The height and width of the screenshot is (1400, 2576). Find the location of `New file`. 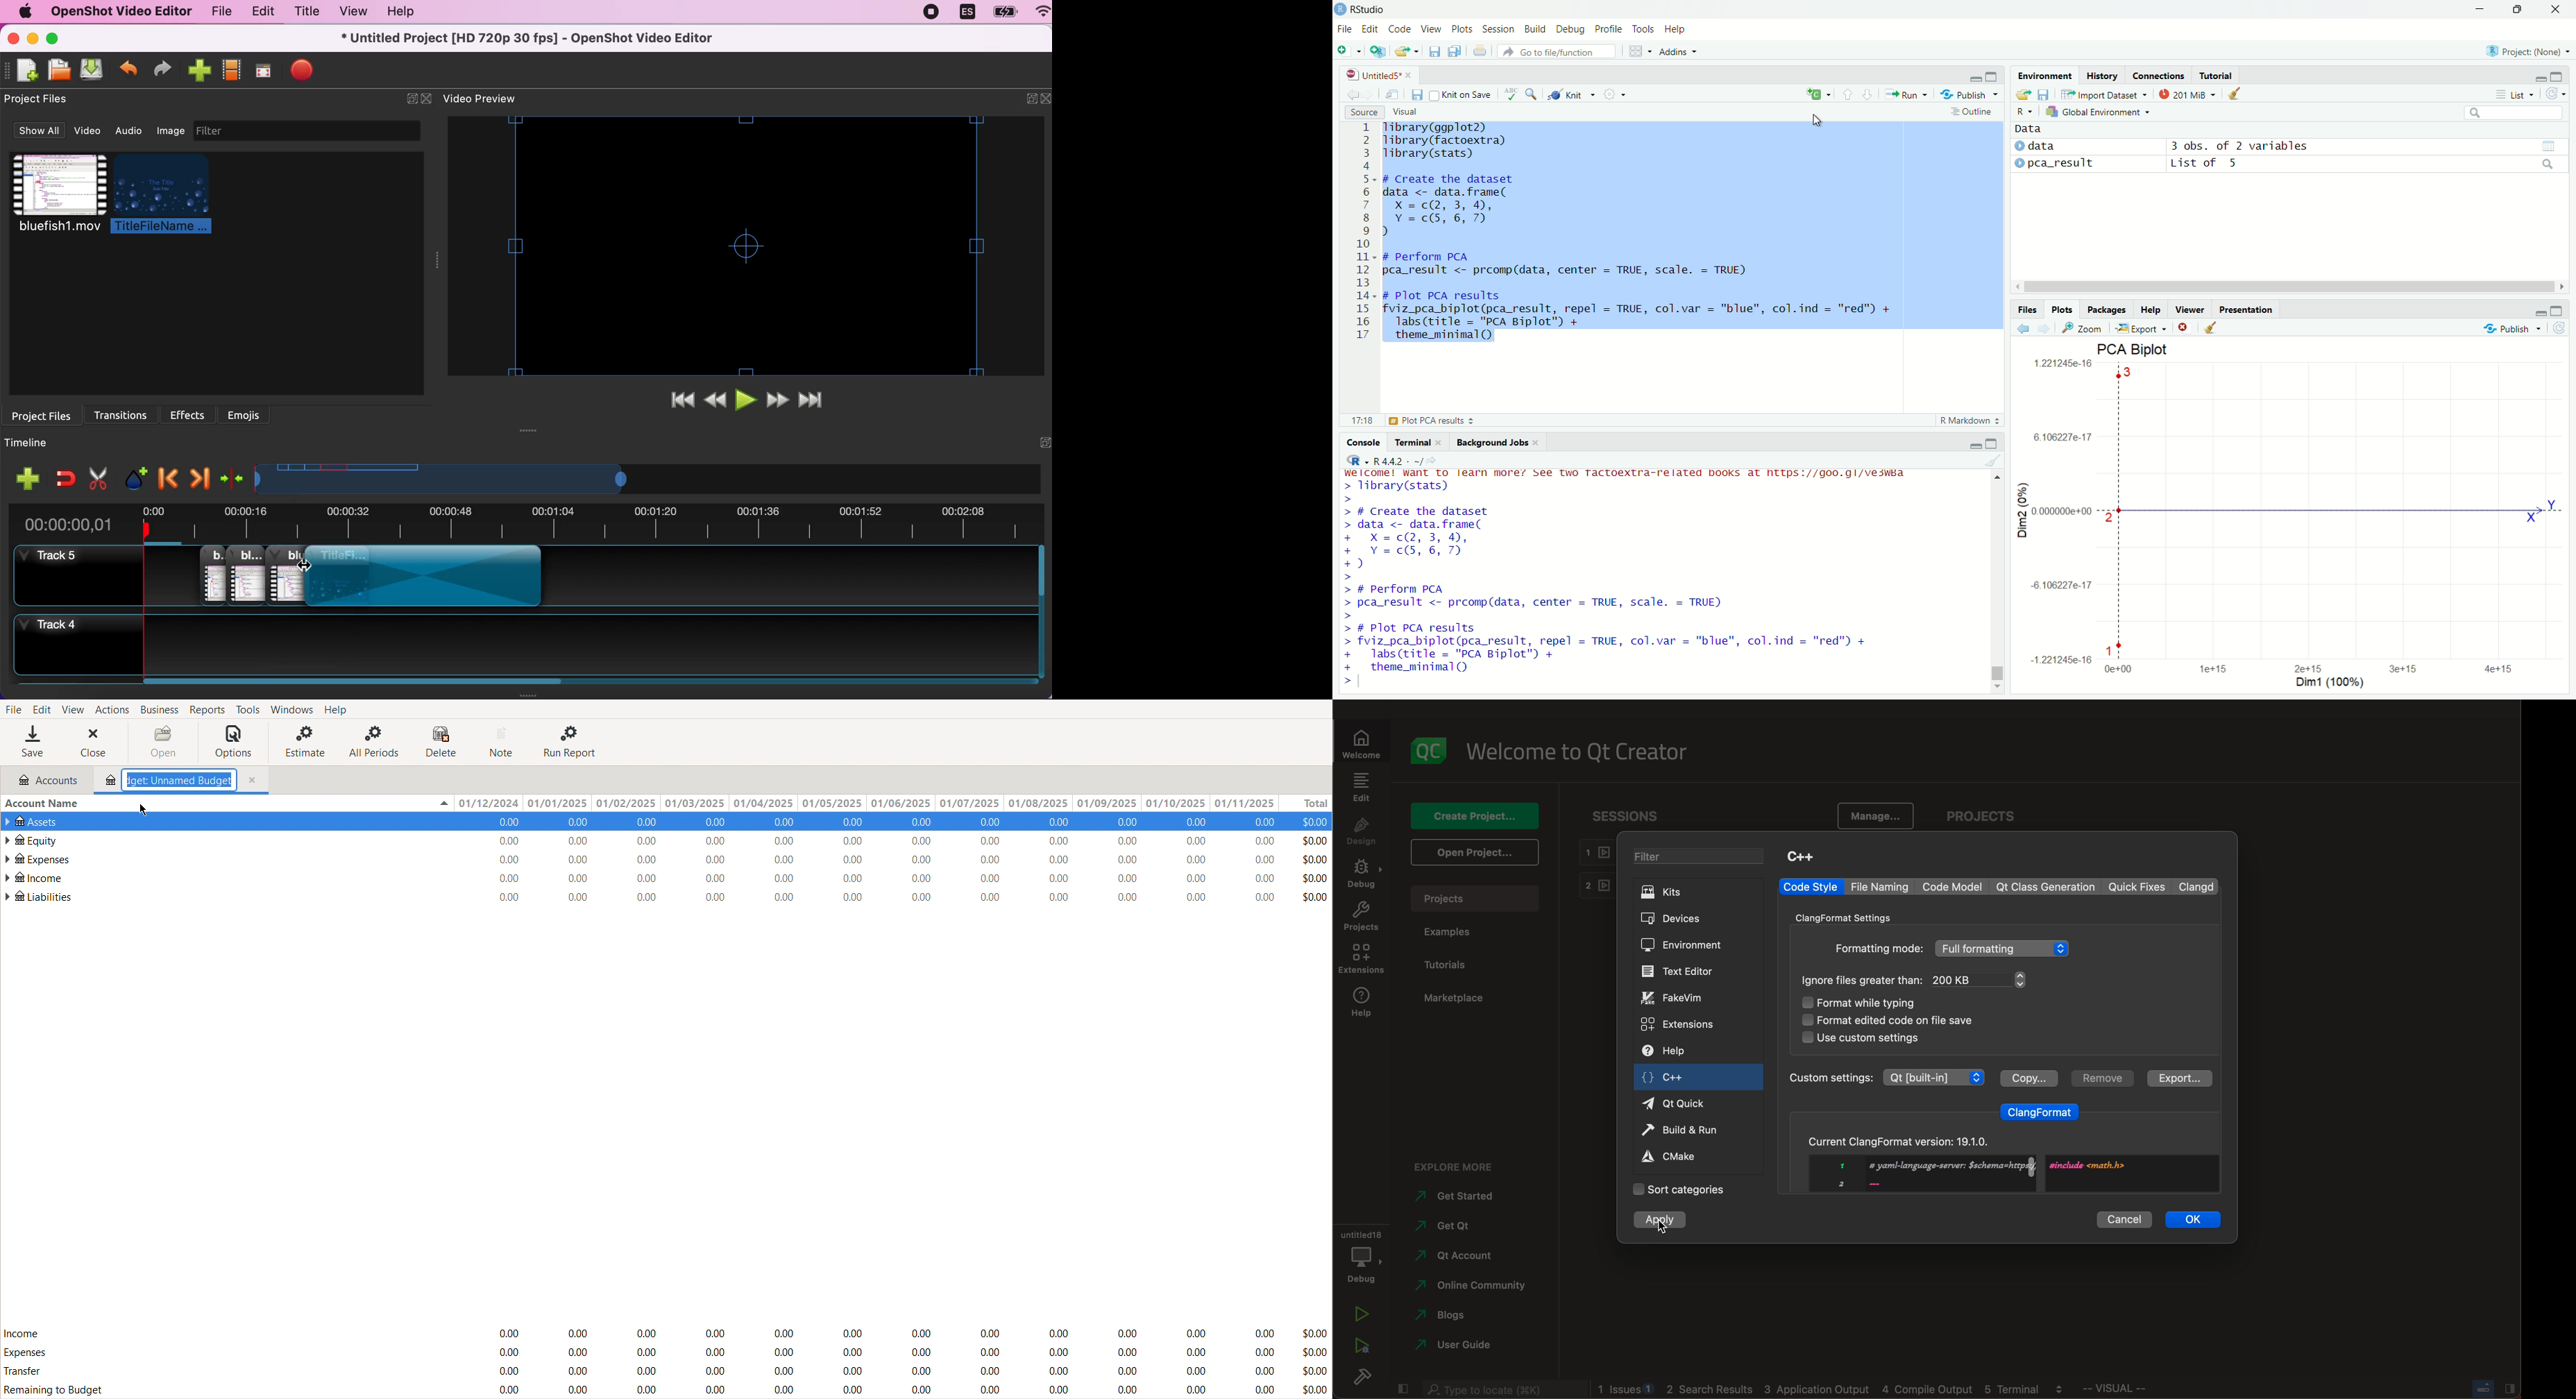

New file is located at coordinates (1348, 50).